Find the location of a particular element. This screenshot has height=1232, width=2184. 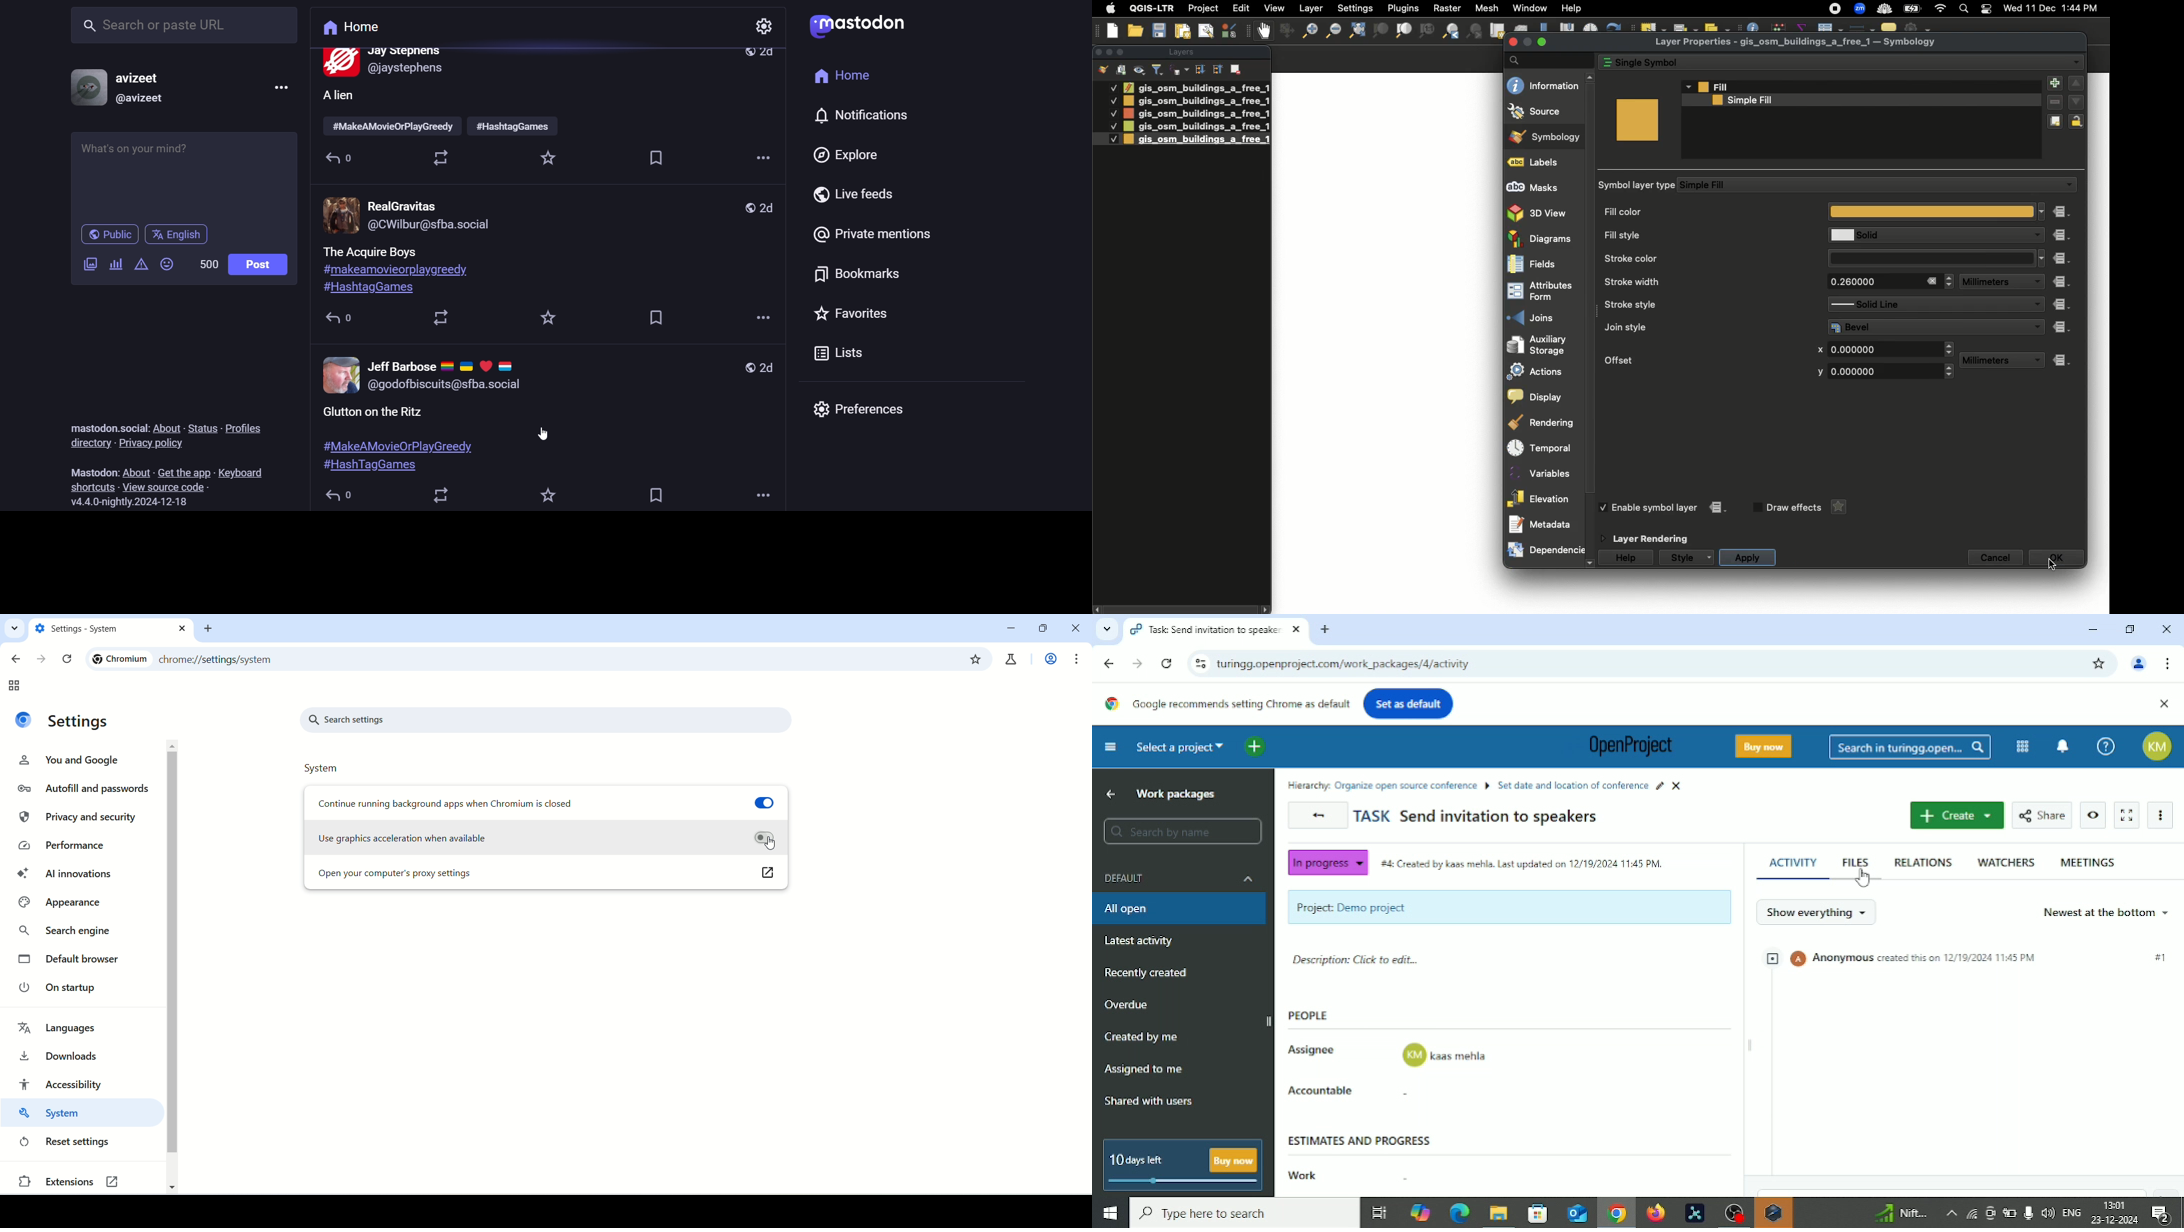

Google recommends setting Chrome as default is located at coordinates (1225, 704).